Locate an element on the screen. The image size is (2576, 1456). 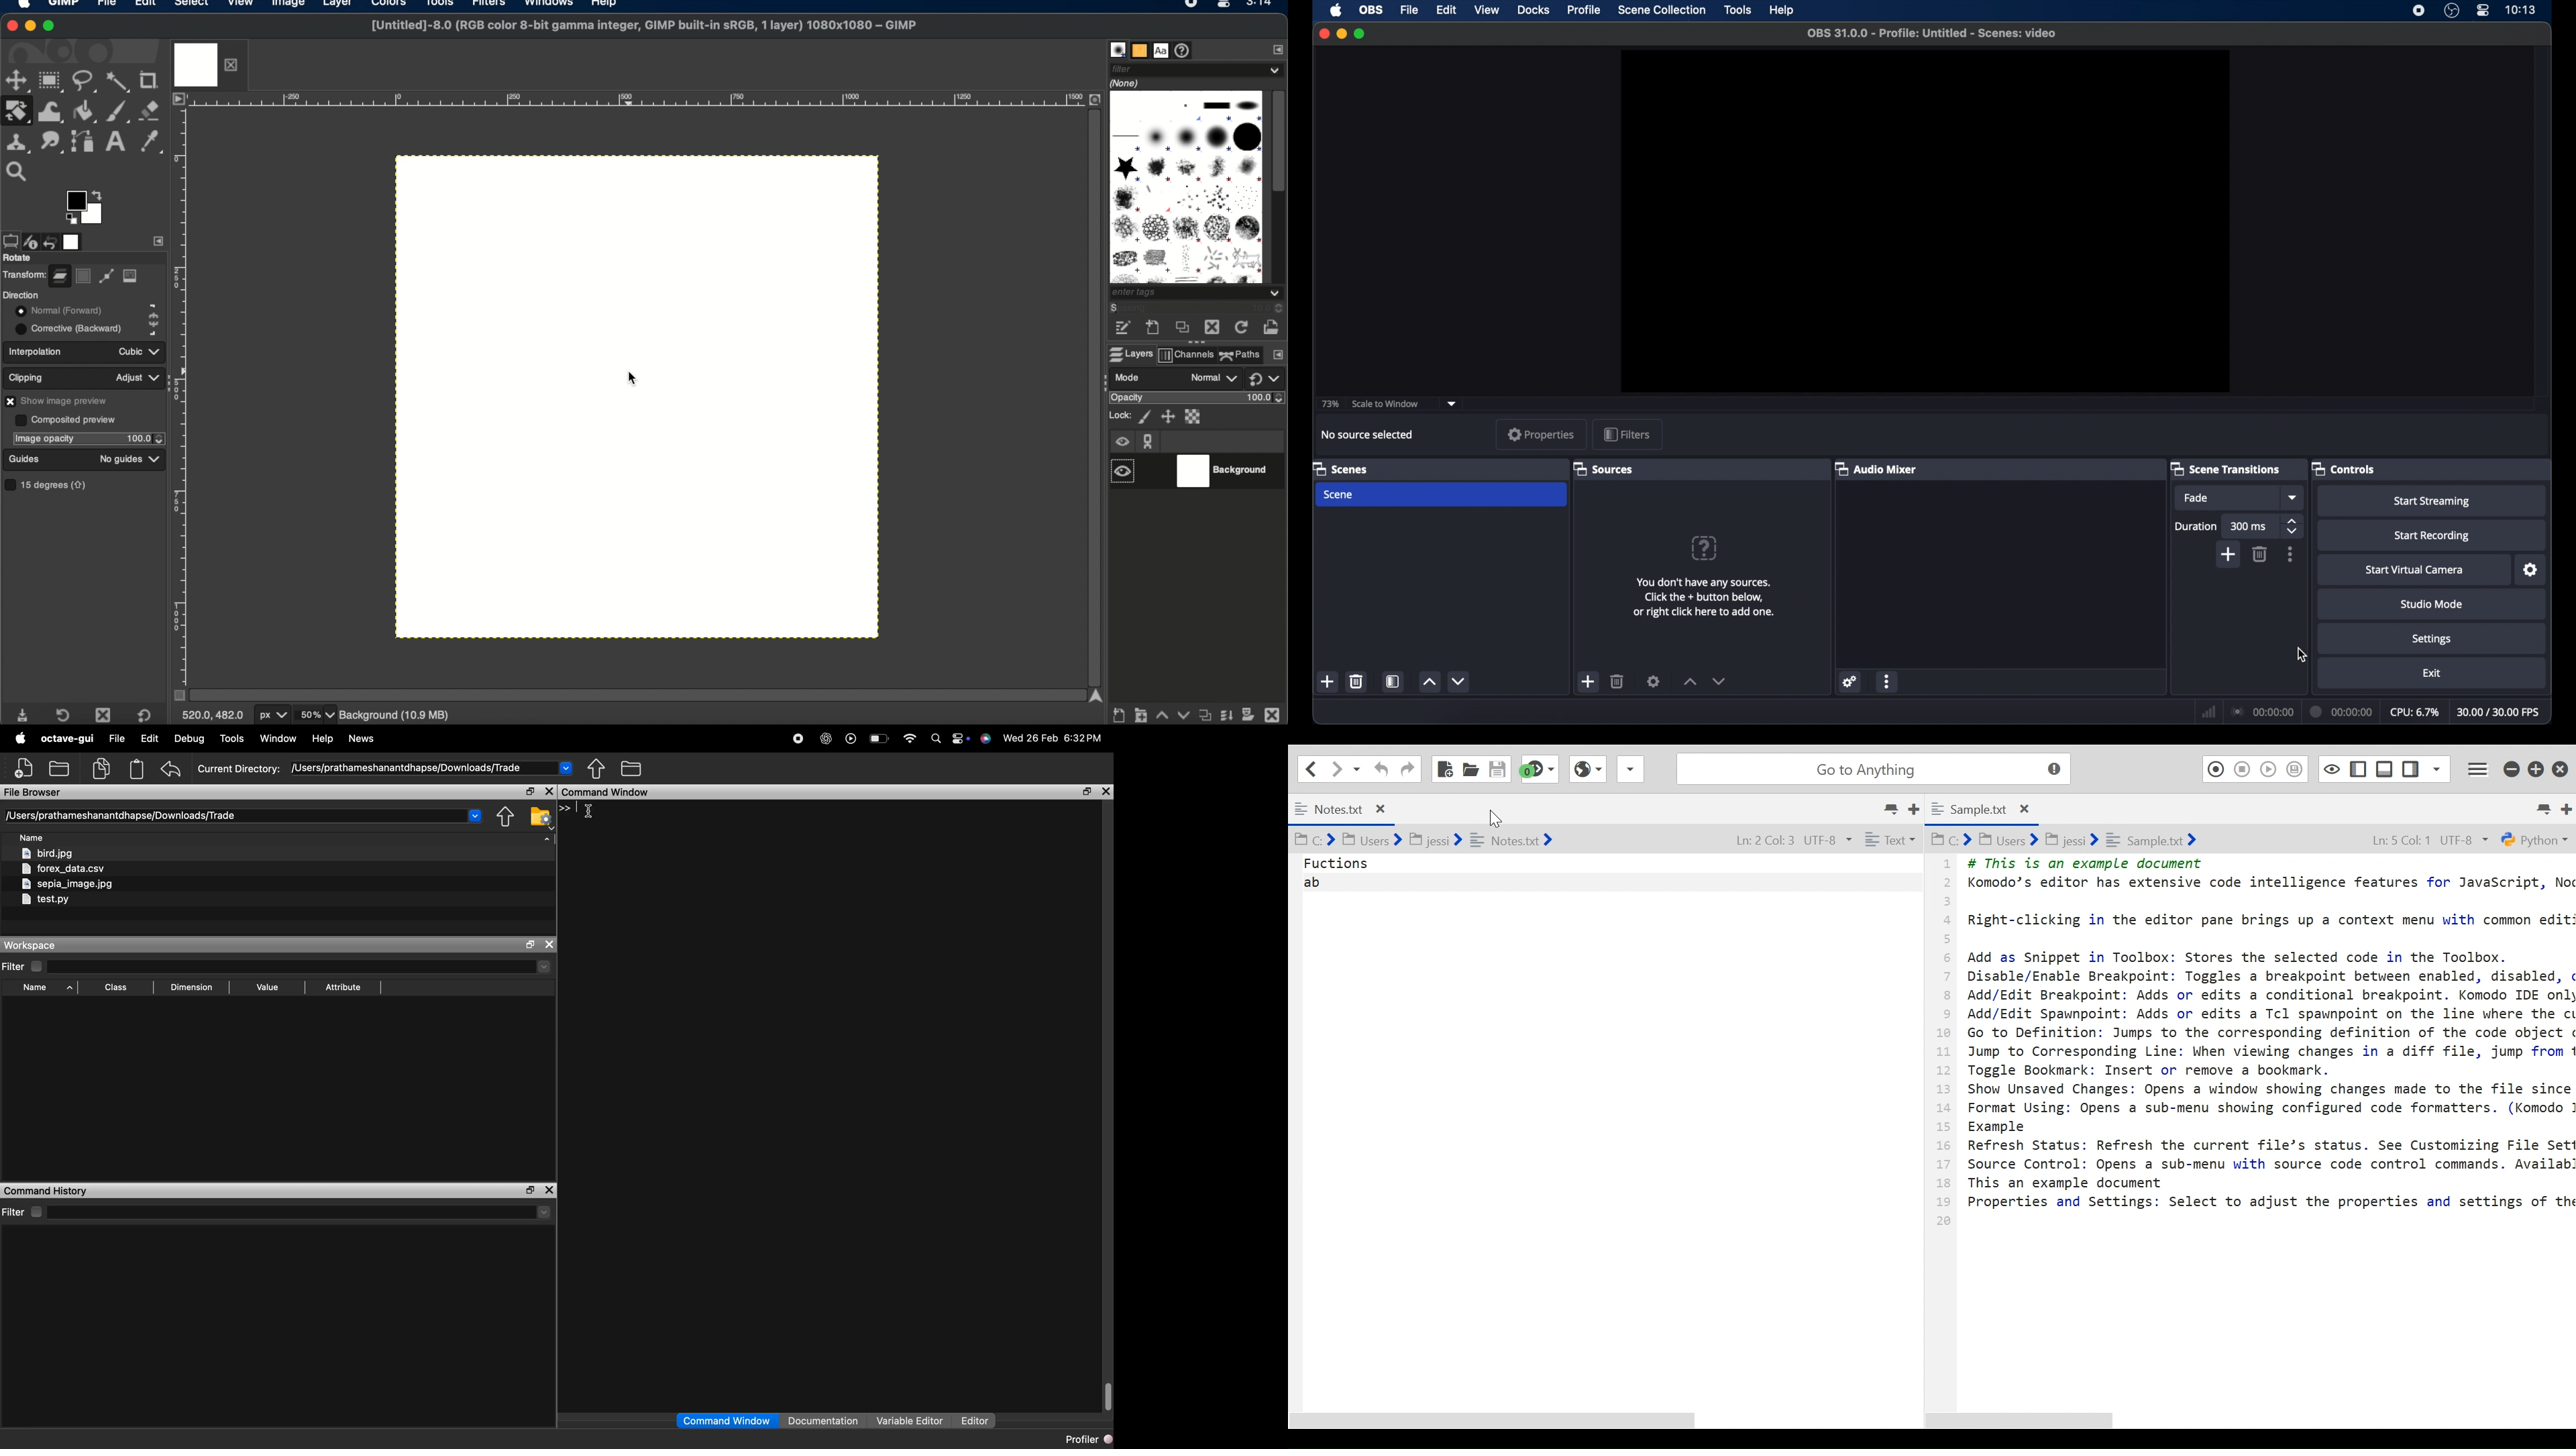
Undo is located at coordinates (1382, 768).